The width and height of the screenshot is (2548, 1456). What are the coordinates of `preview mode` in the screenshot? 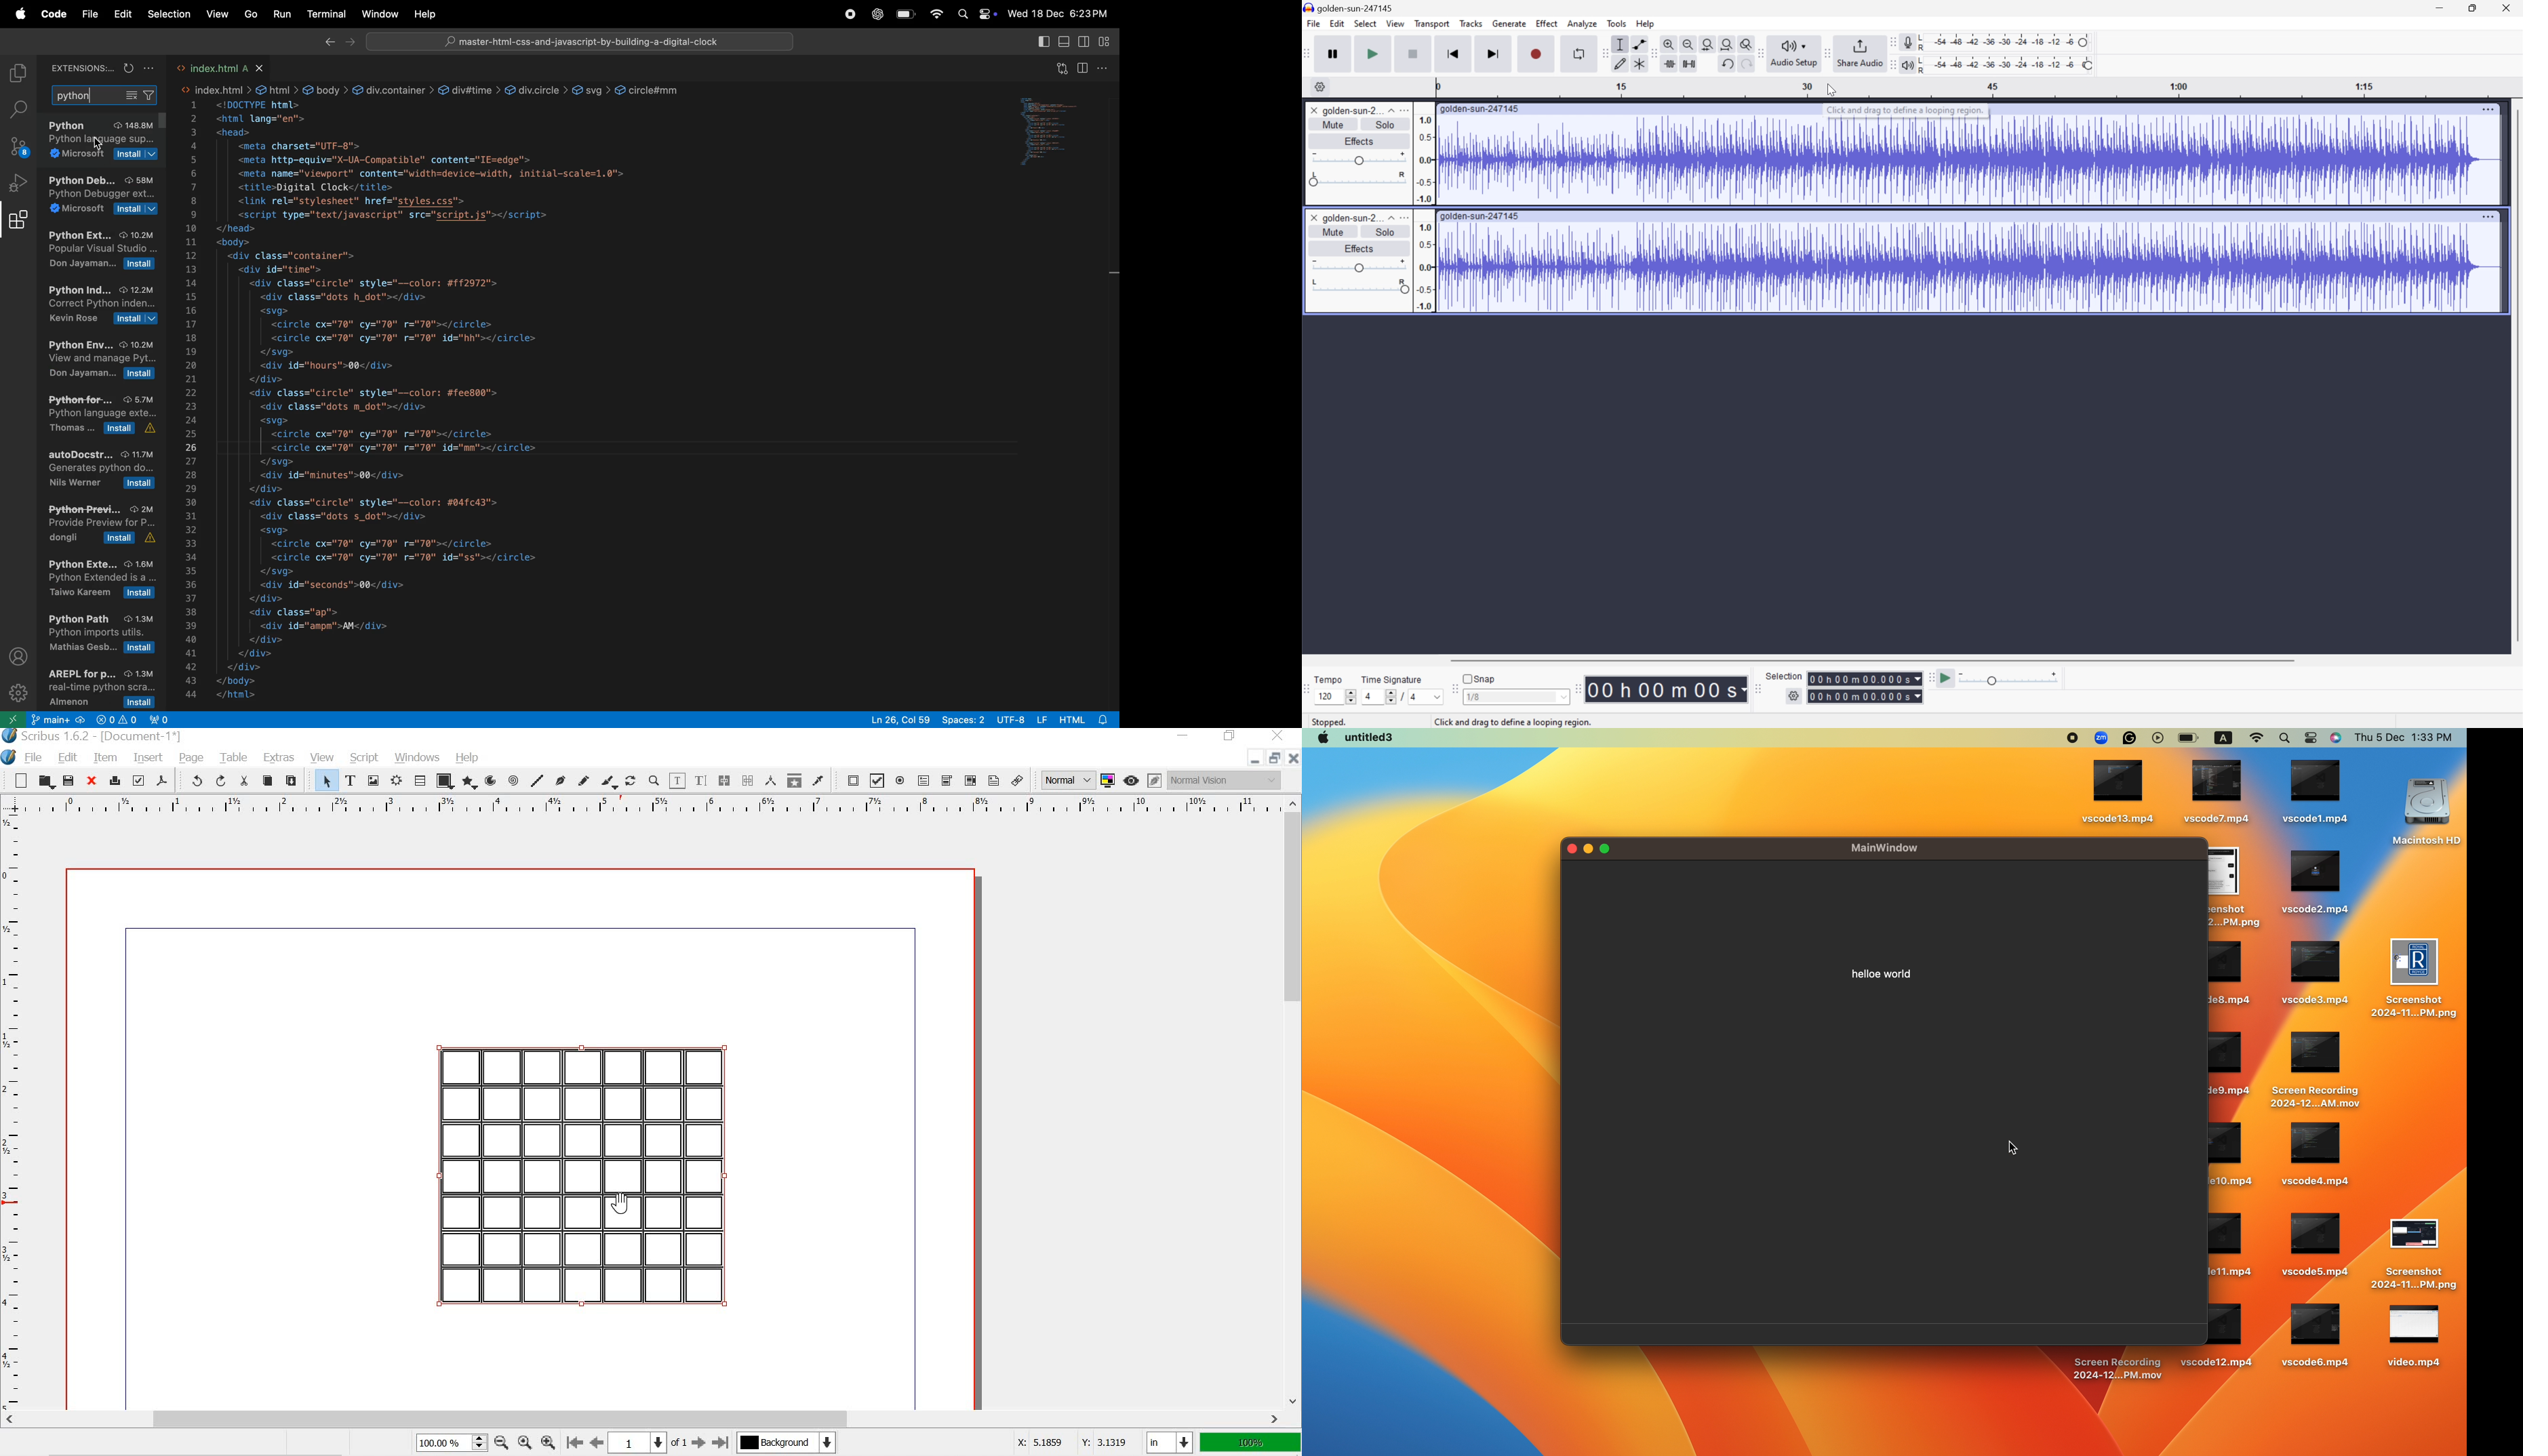 It's located at (1131, 781).